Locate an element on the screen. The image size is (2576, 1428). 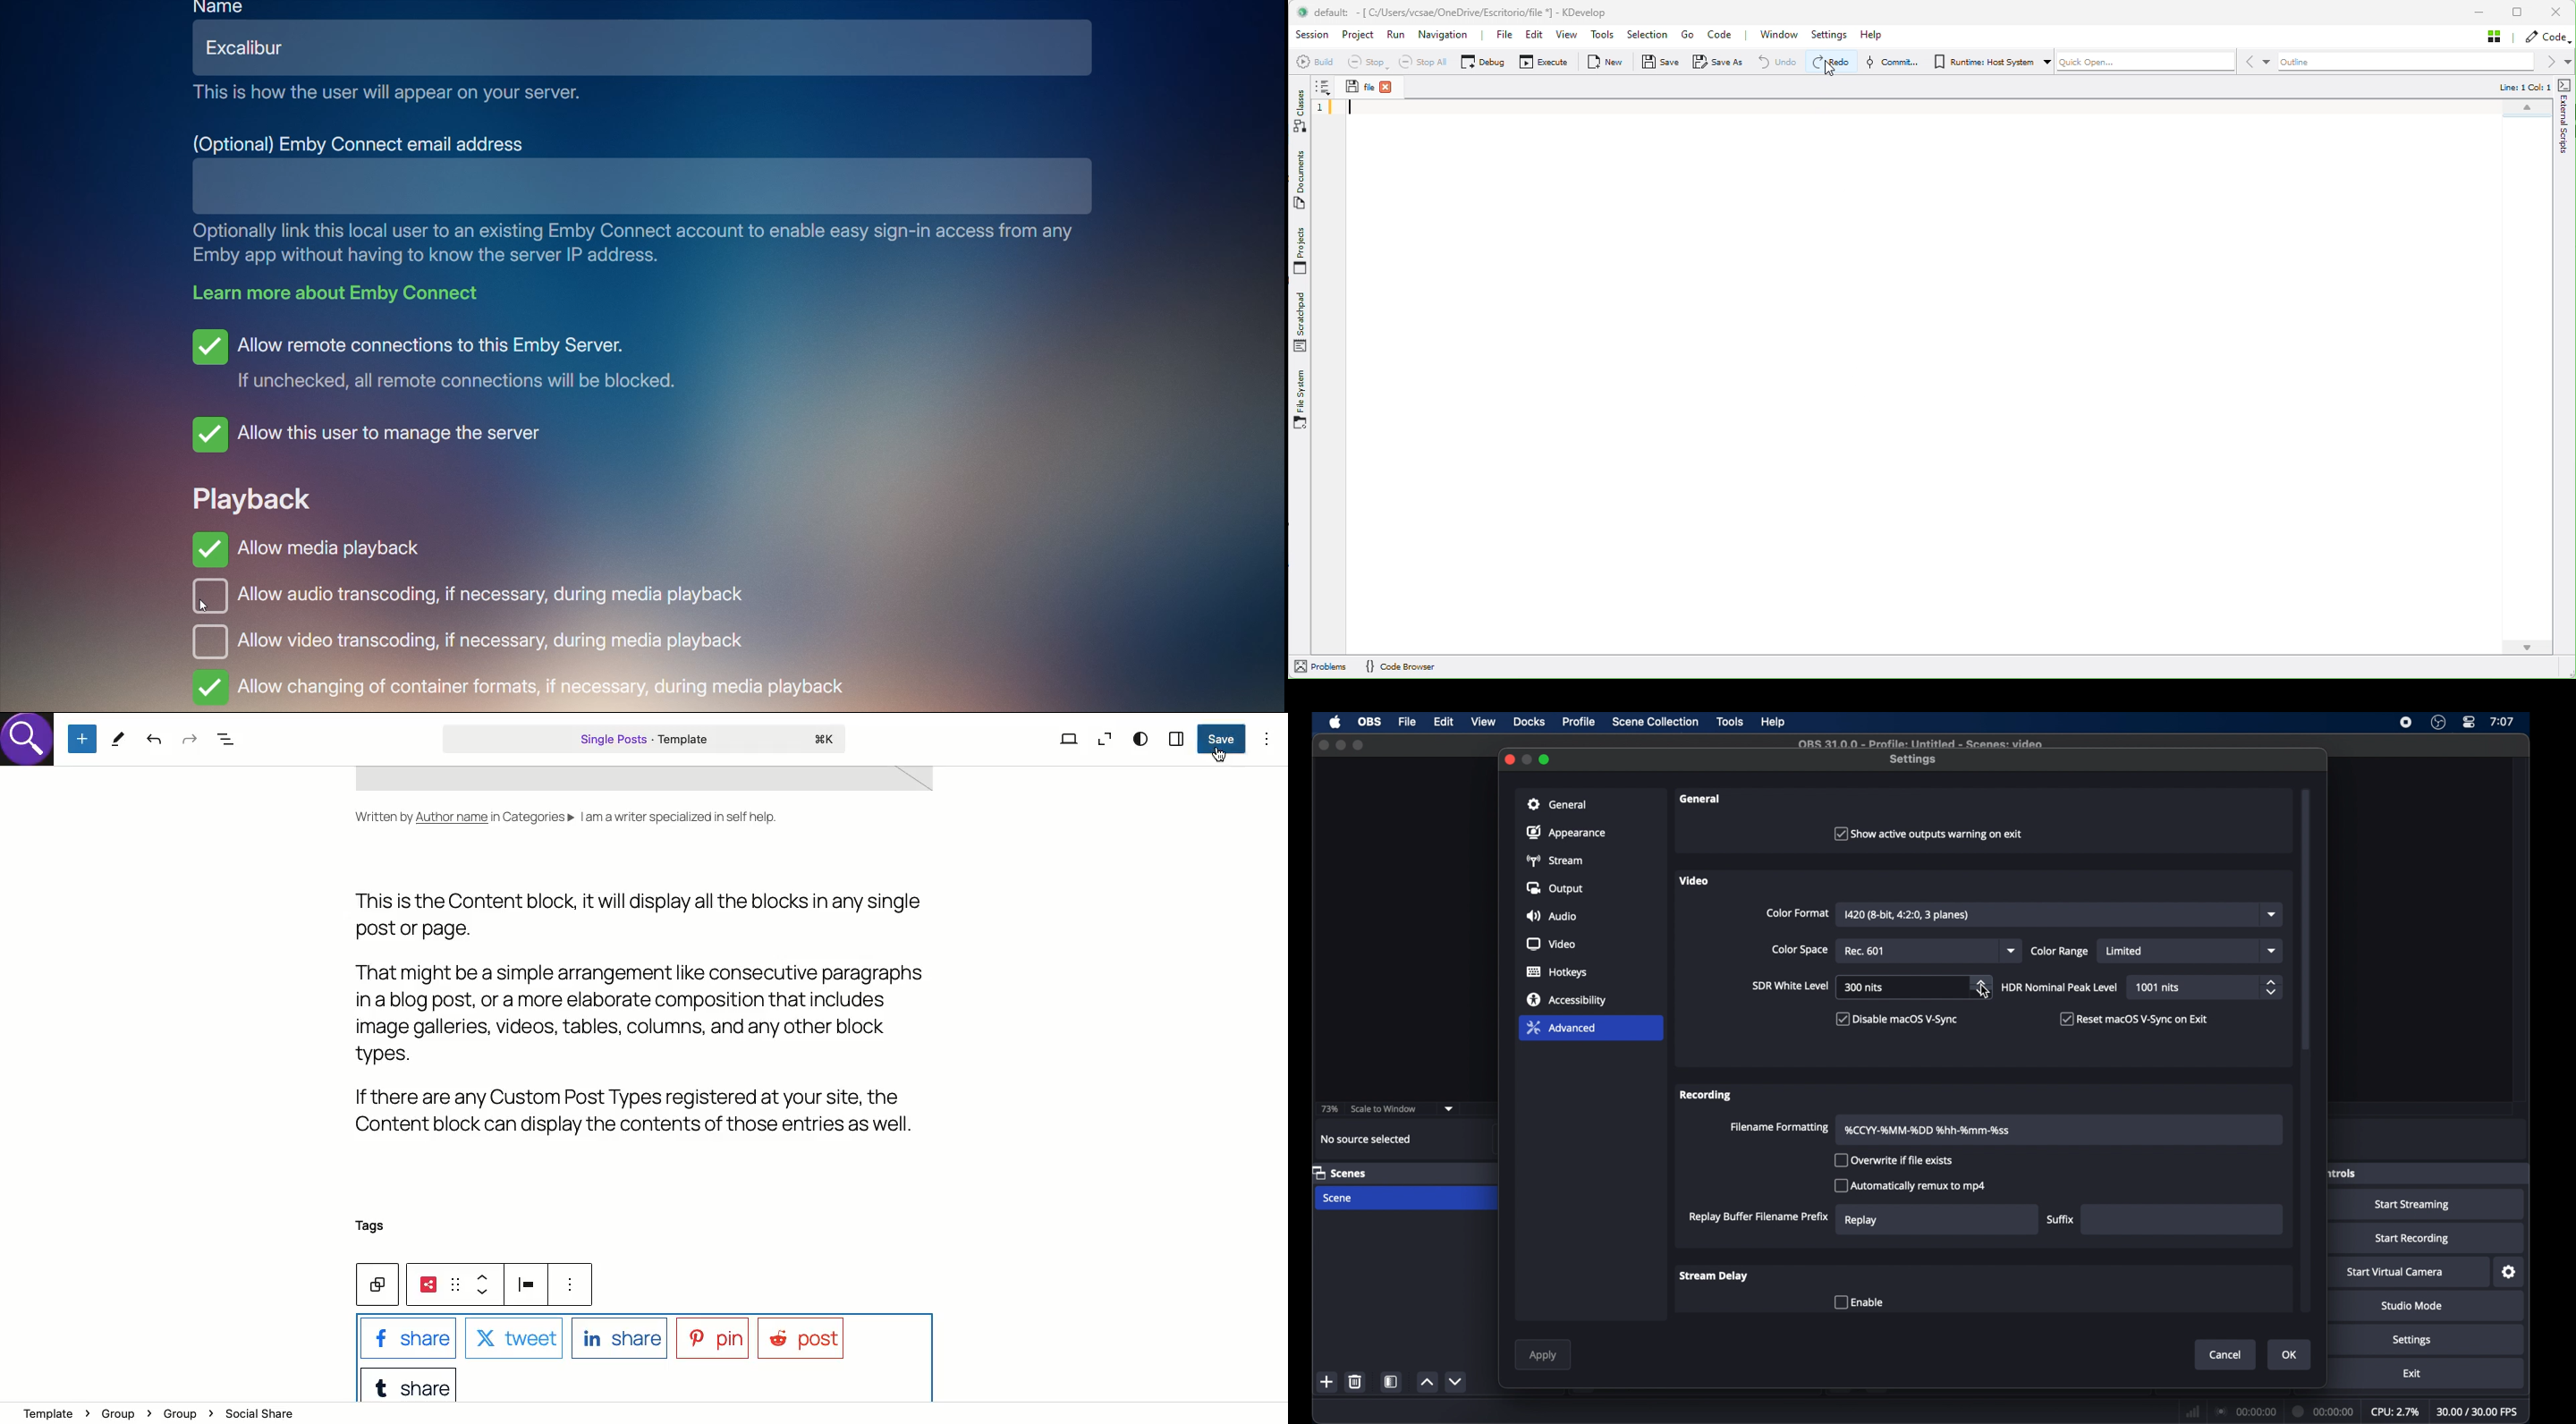
cancel is located at coordinates (2226, 1355).